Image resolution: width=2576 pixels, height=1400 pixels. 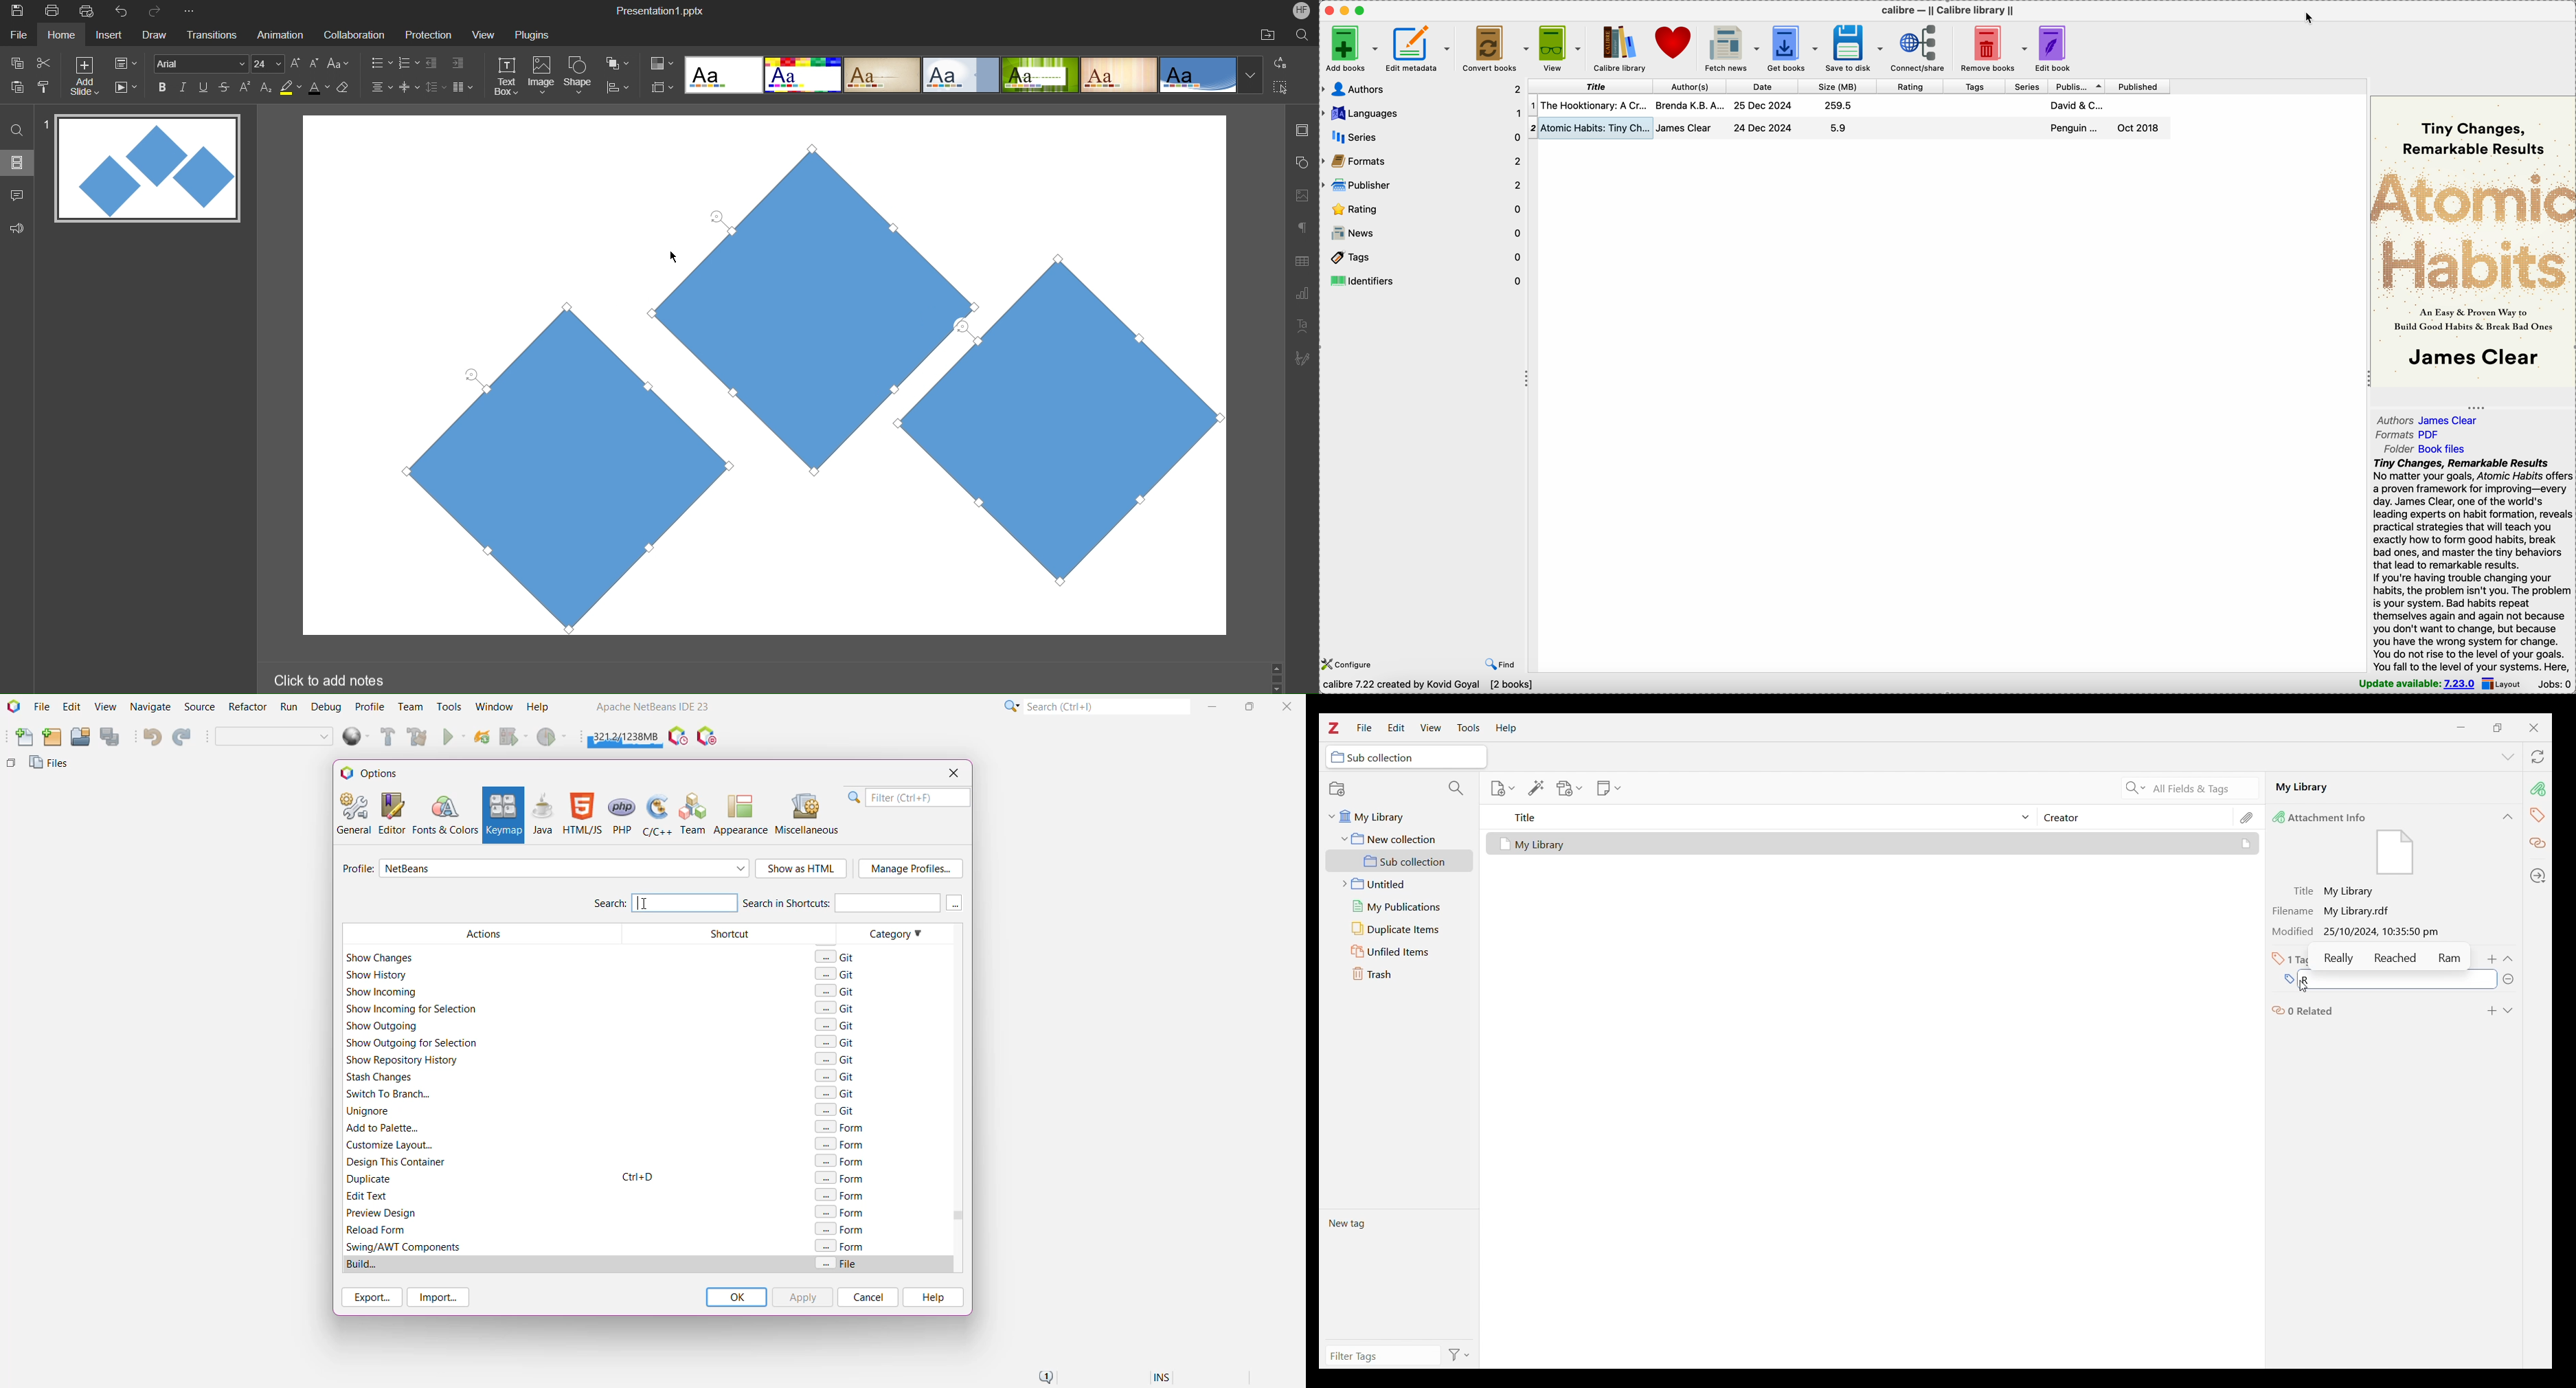 I want to click on 1, so click(x=1534, y=107).